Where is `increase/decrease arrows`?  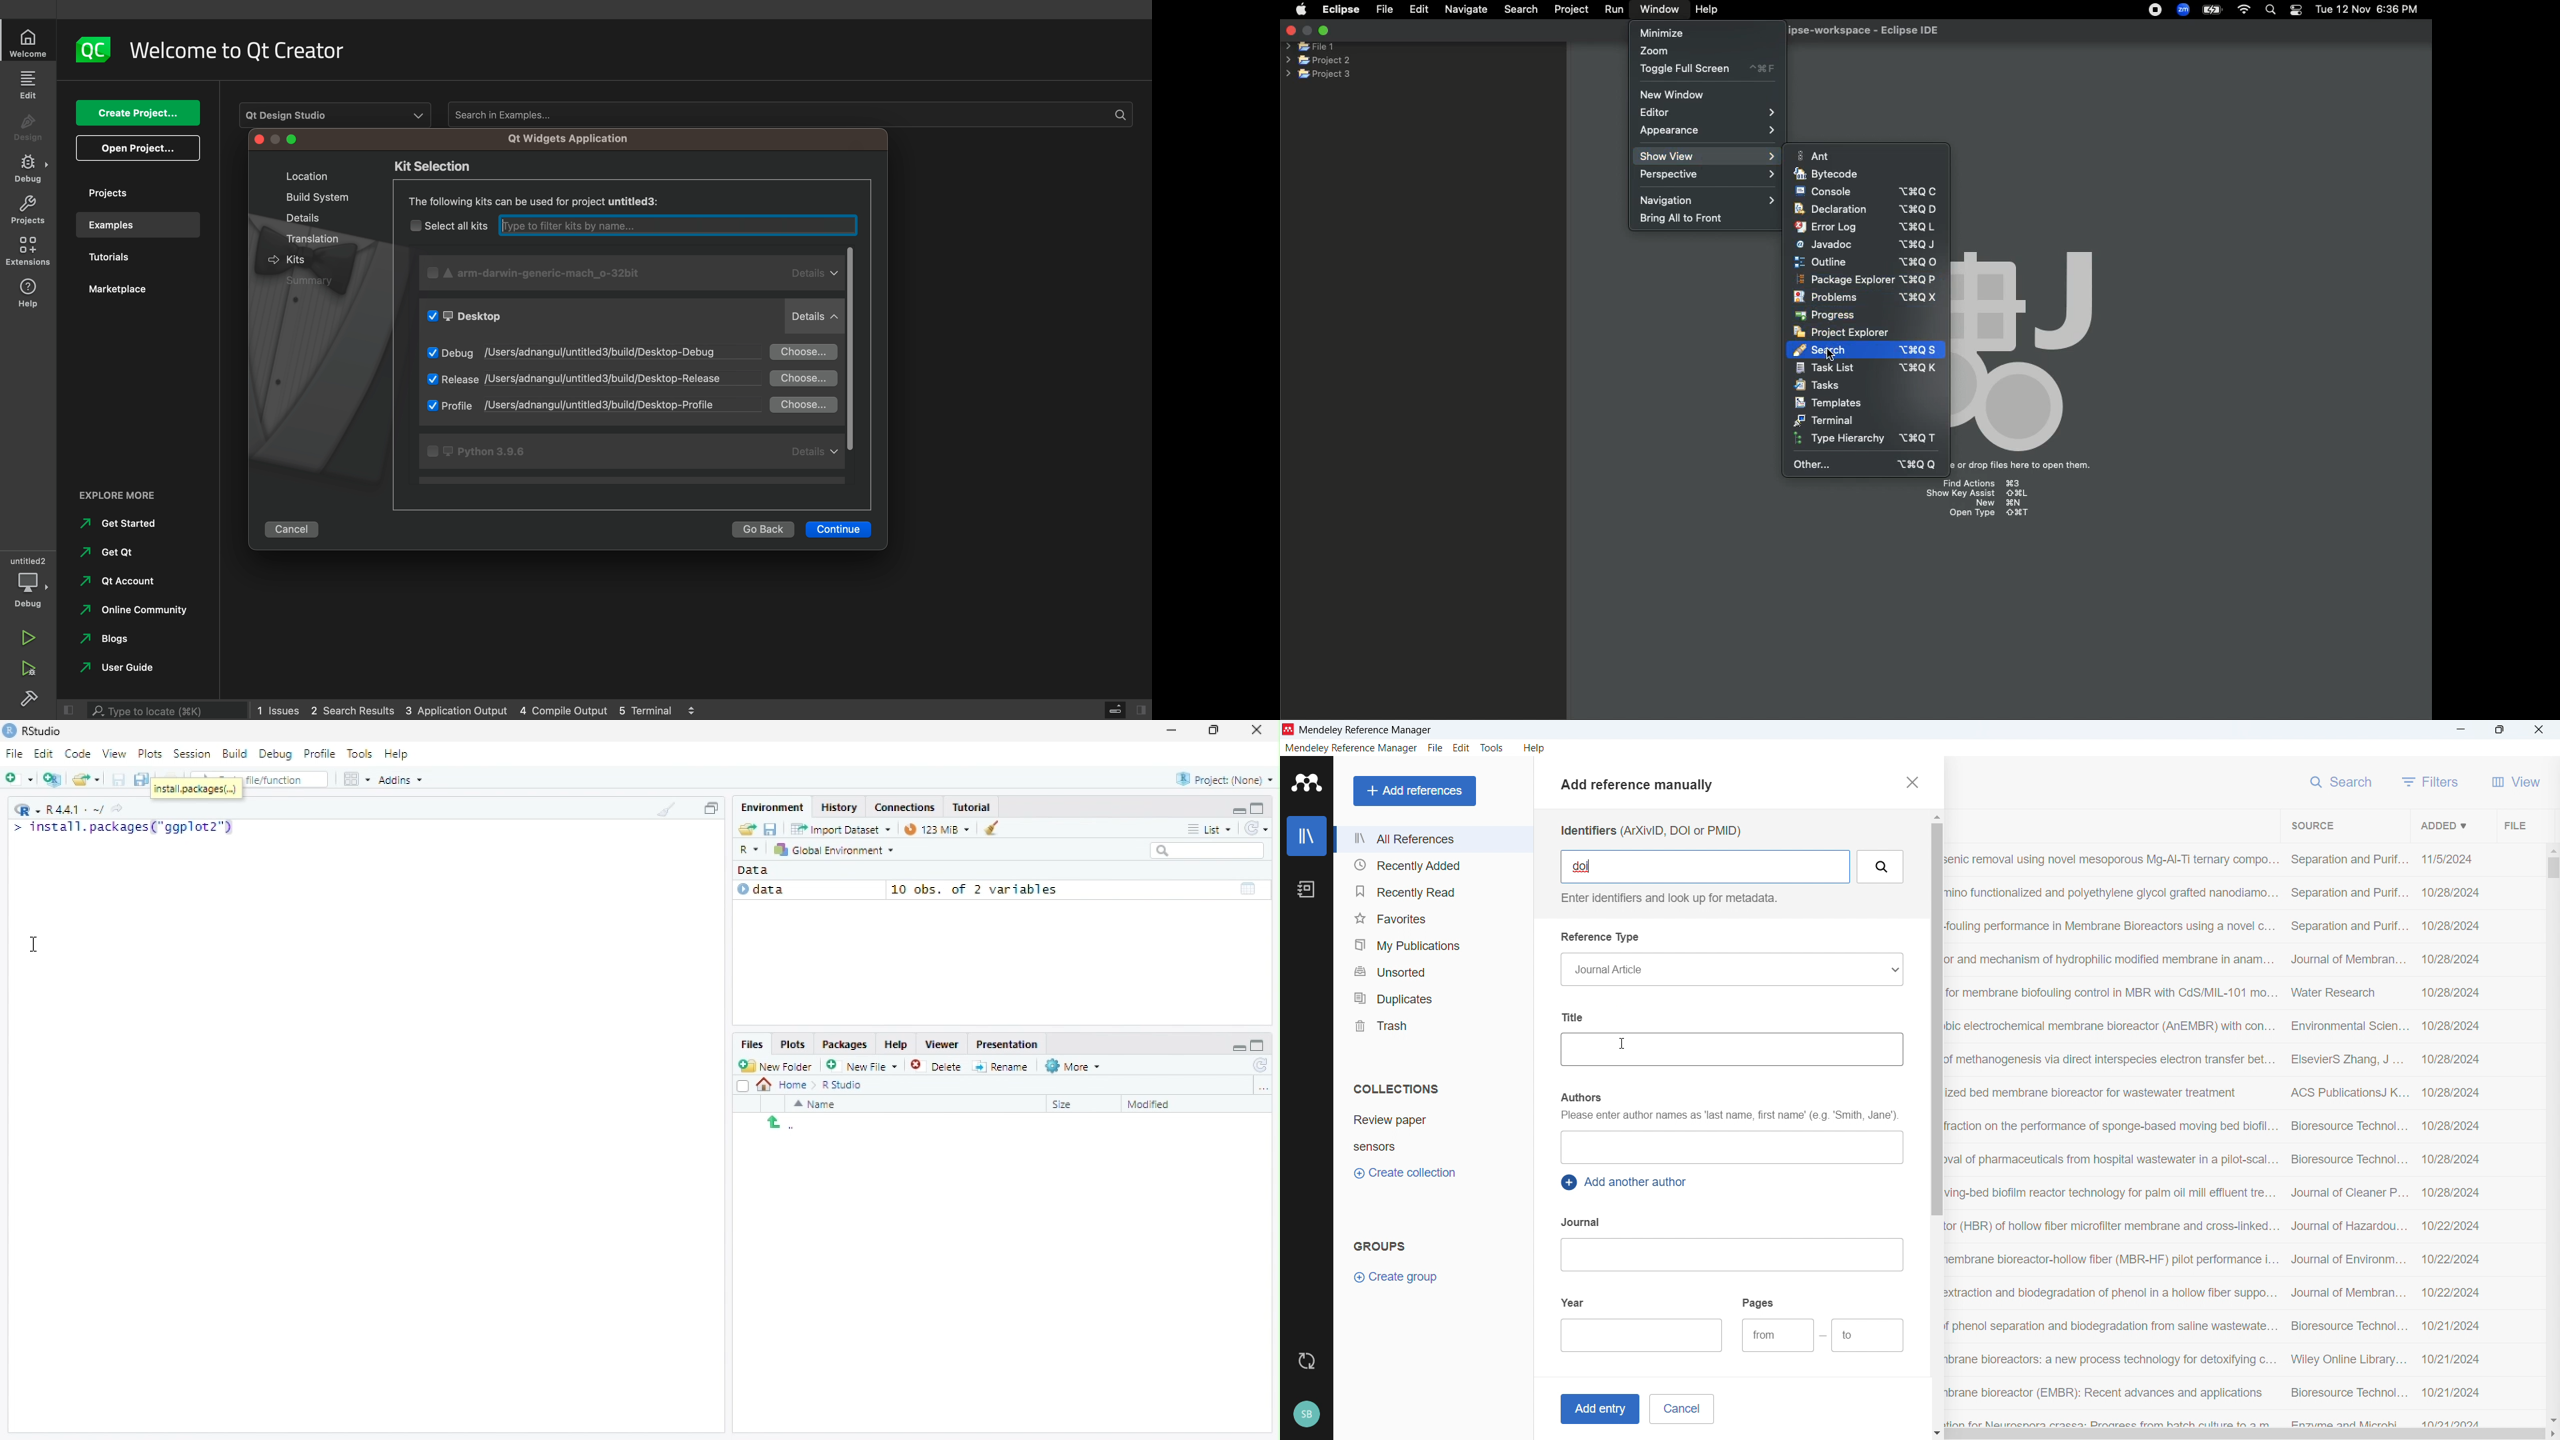
increase/decrease arrows is located at coordinates (696, 709).